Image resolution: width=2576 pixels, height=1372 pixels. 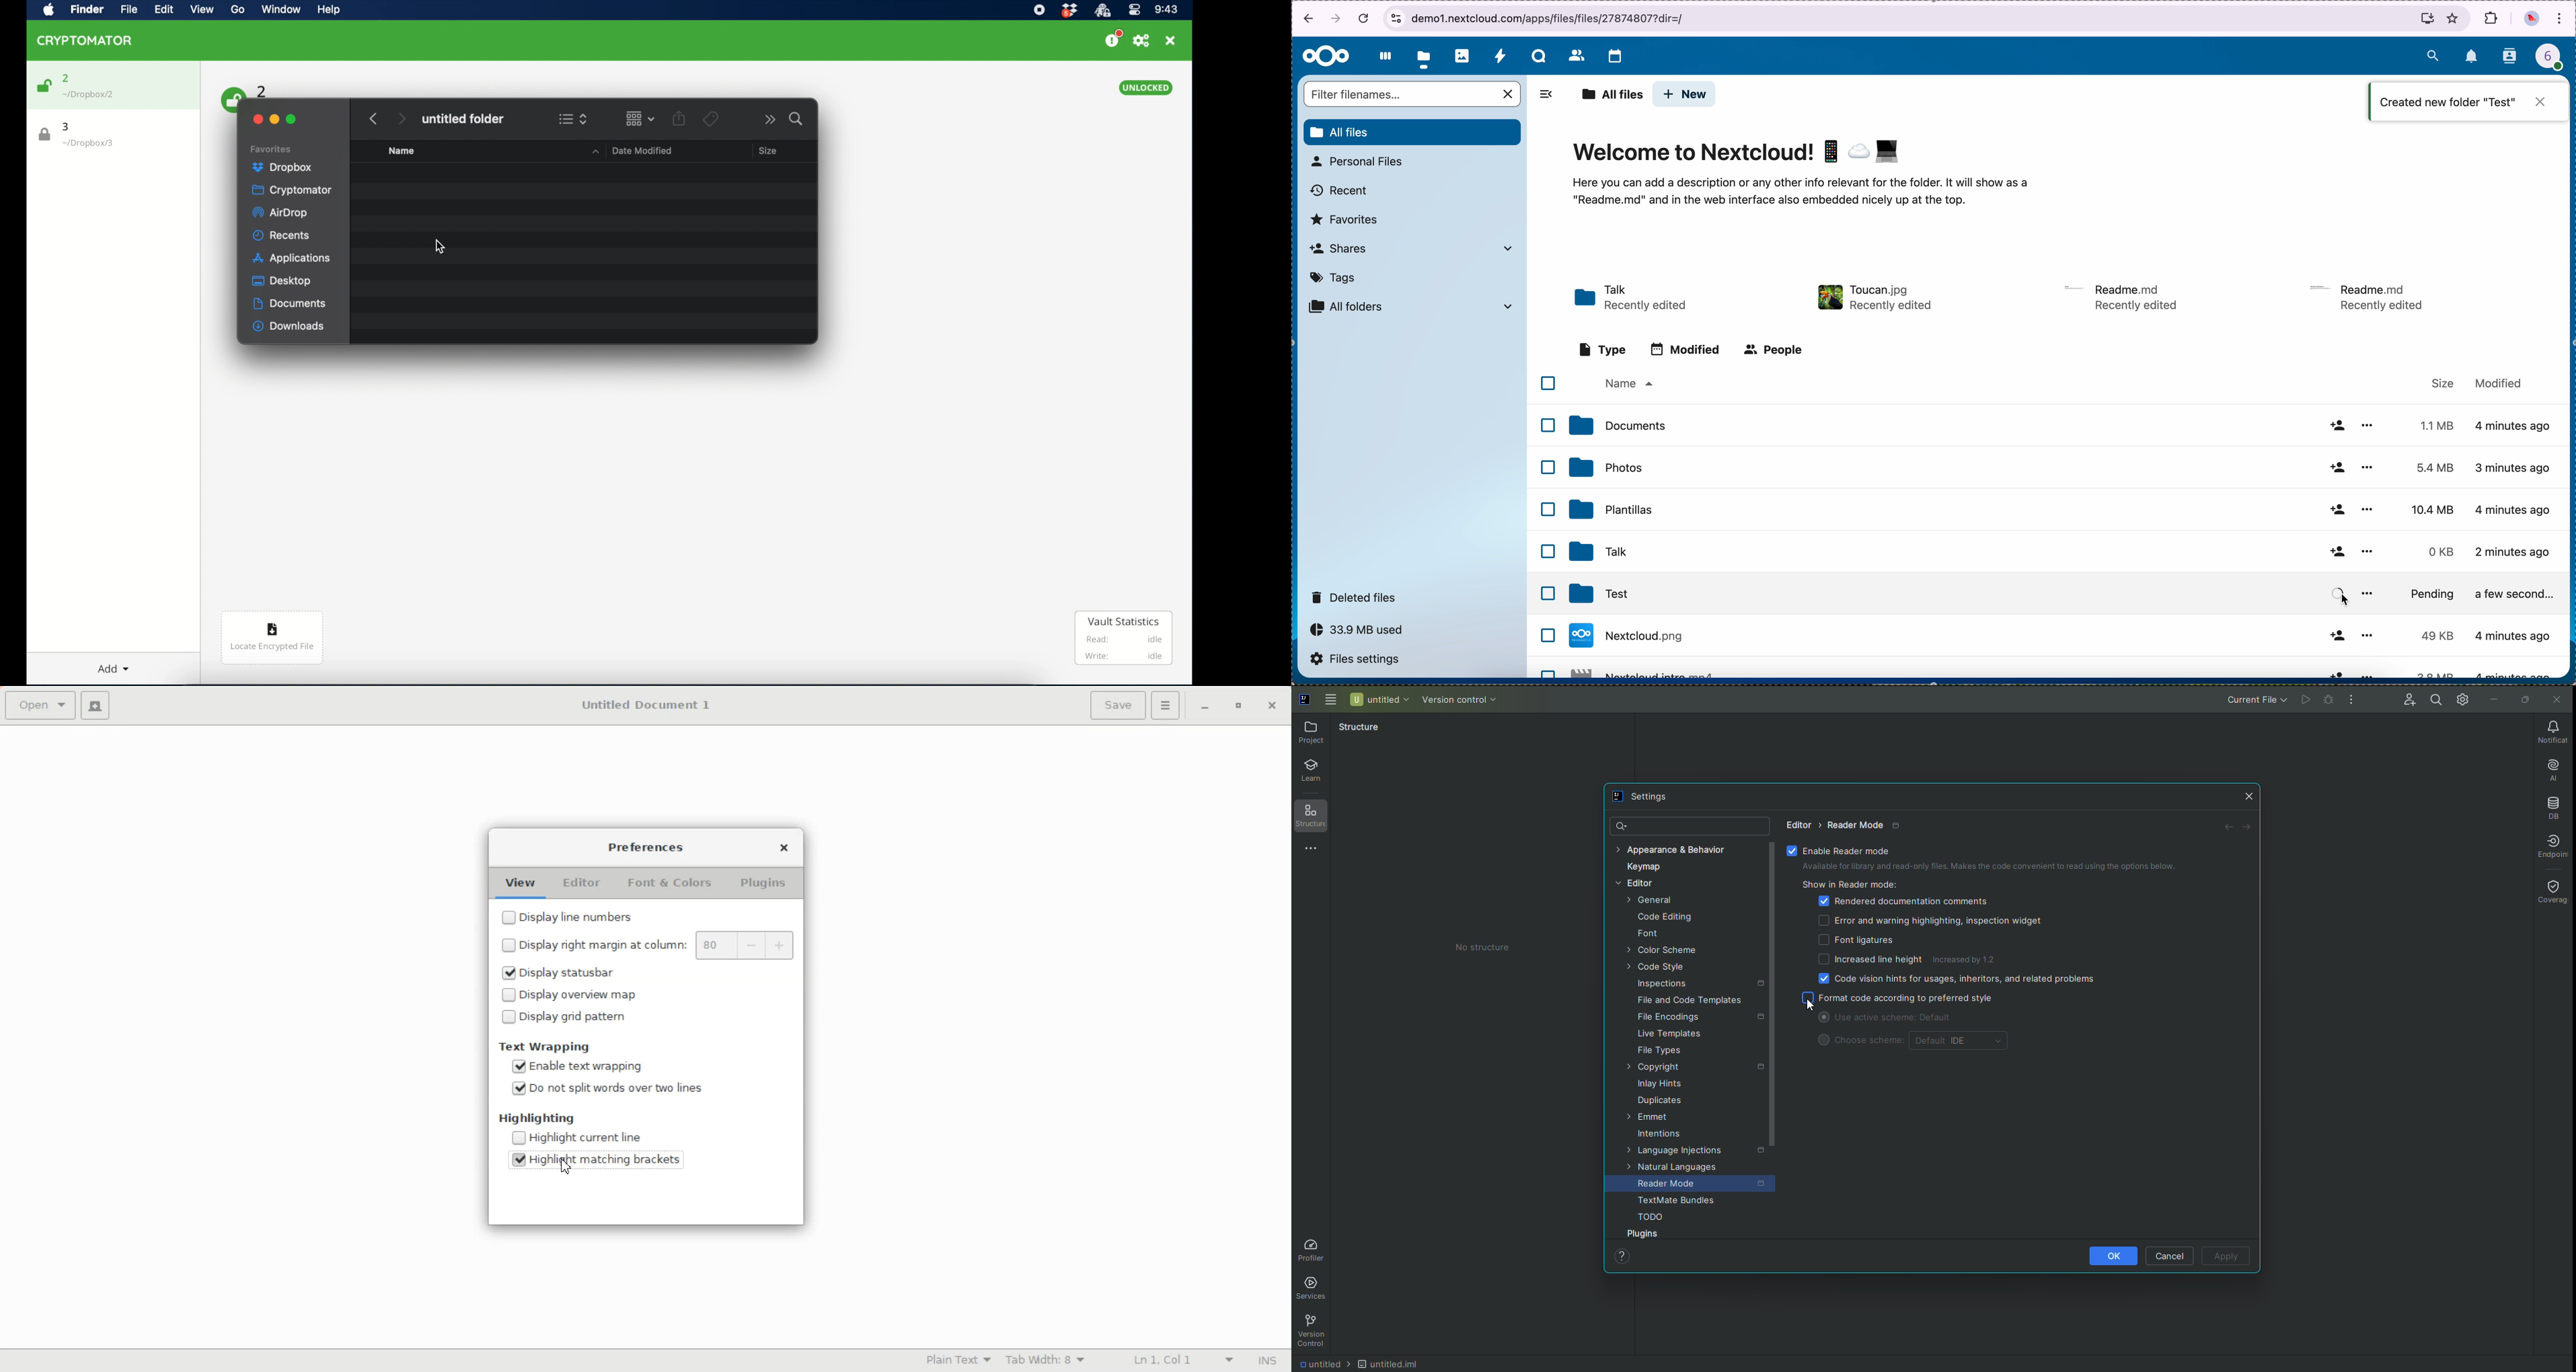 I want to click on maximize, so click(x=292, y=119).